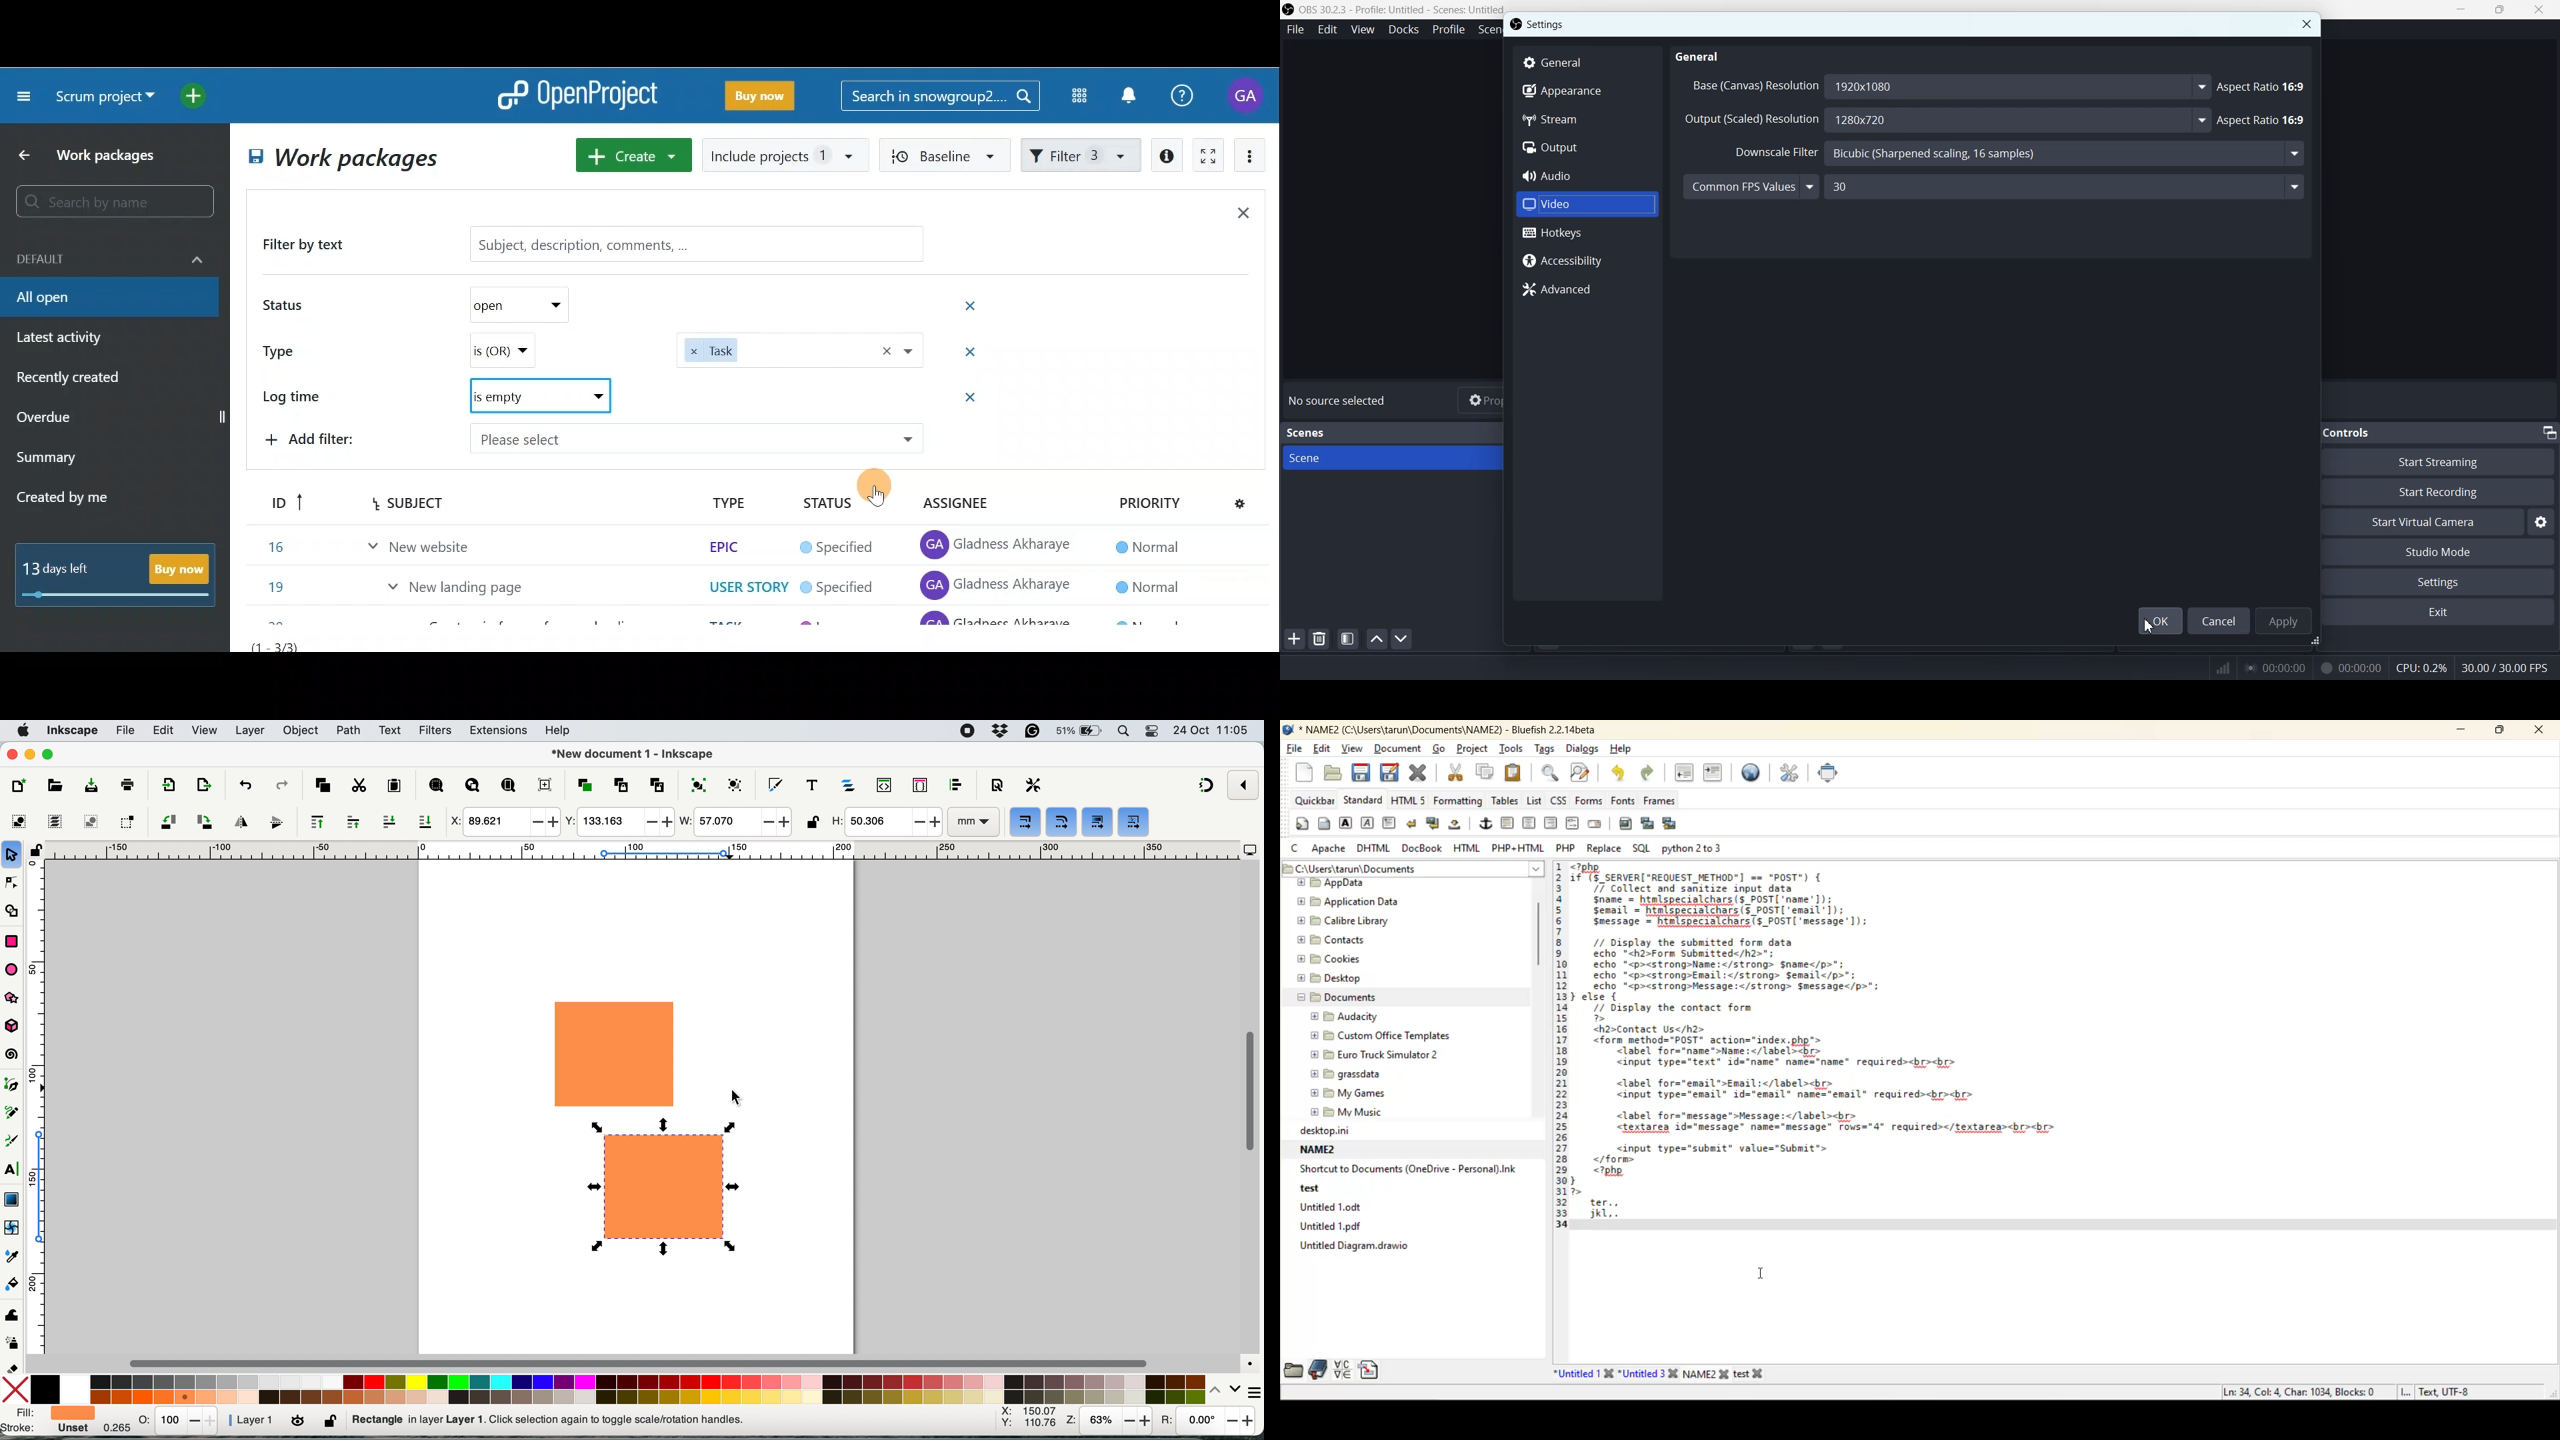 The image size is (2576, 1456). Describe the element at coordinates (14, 1368) in the screenshot. I see `erase tool` at that location.